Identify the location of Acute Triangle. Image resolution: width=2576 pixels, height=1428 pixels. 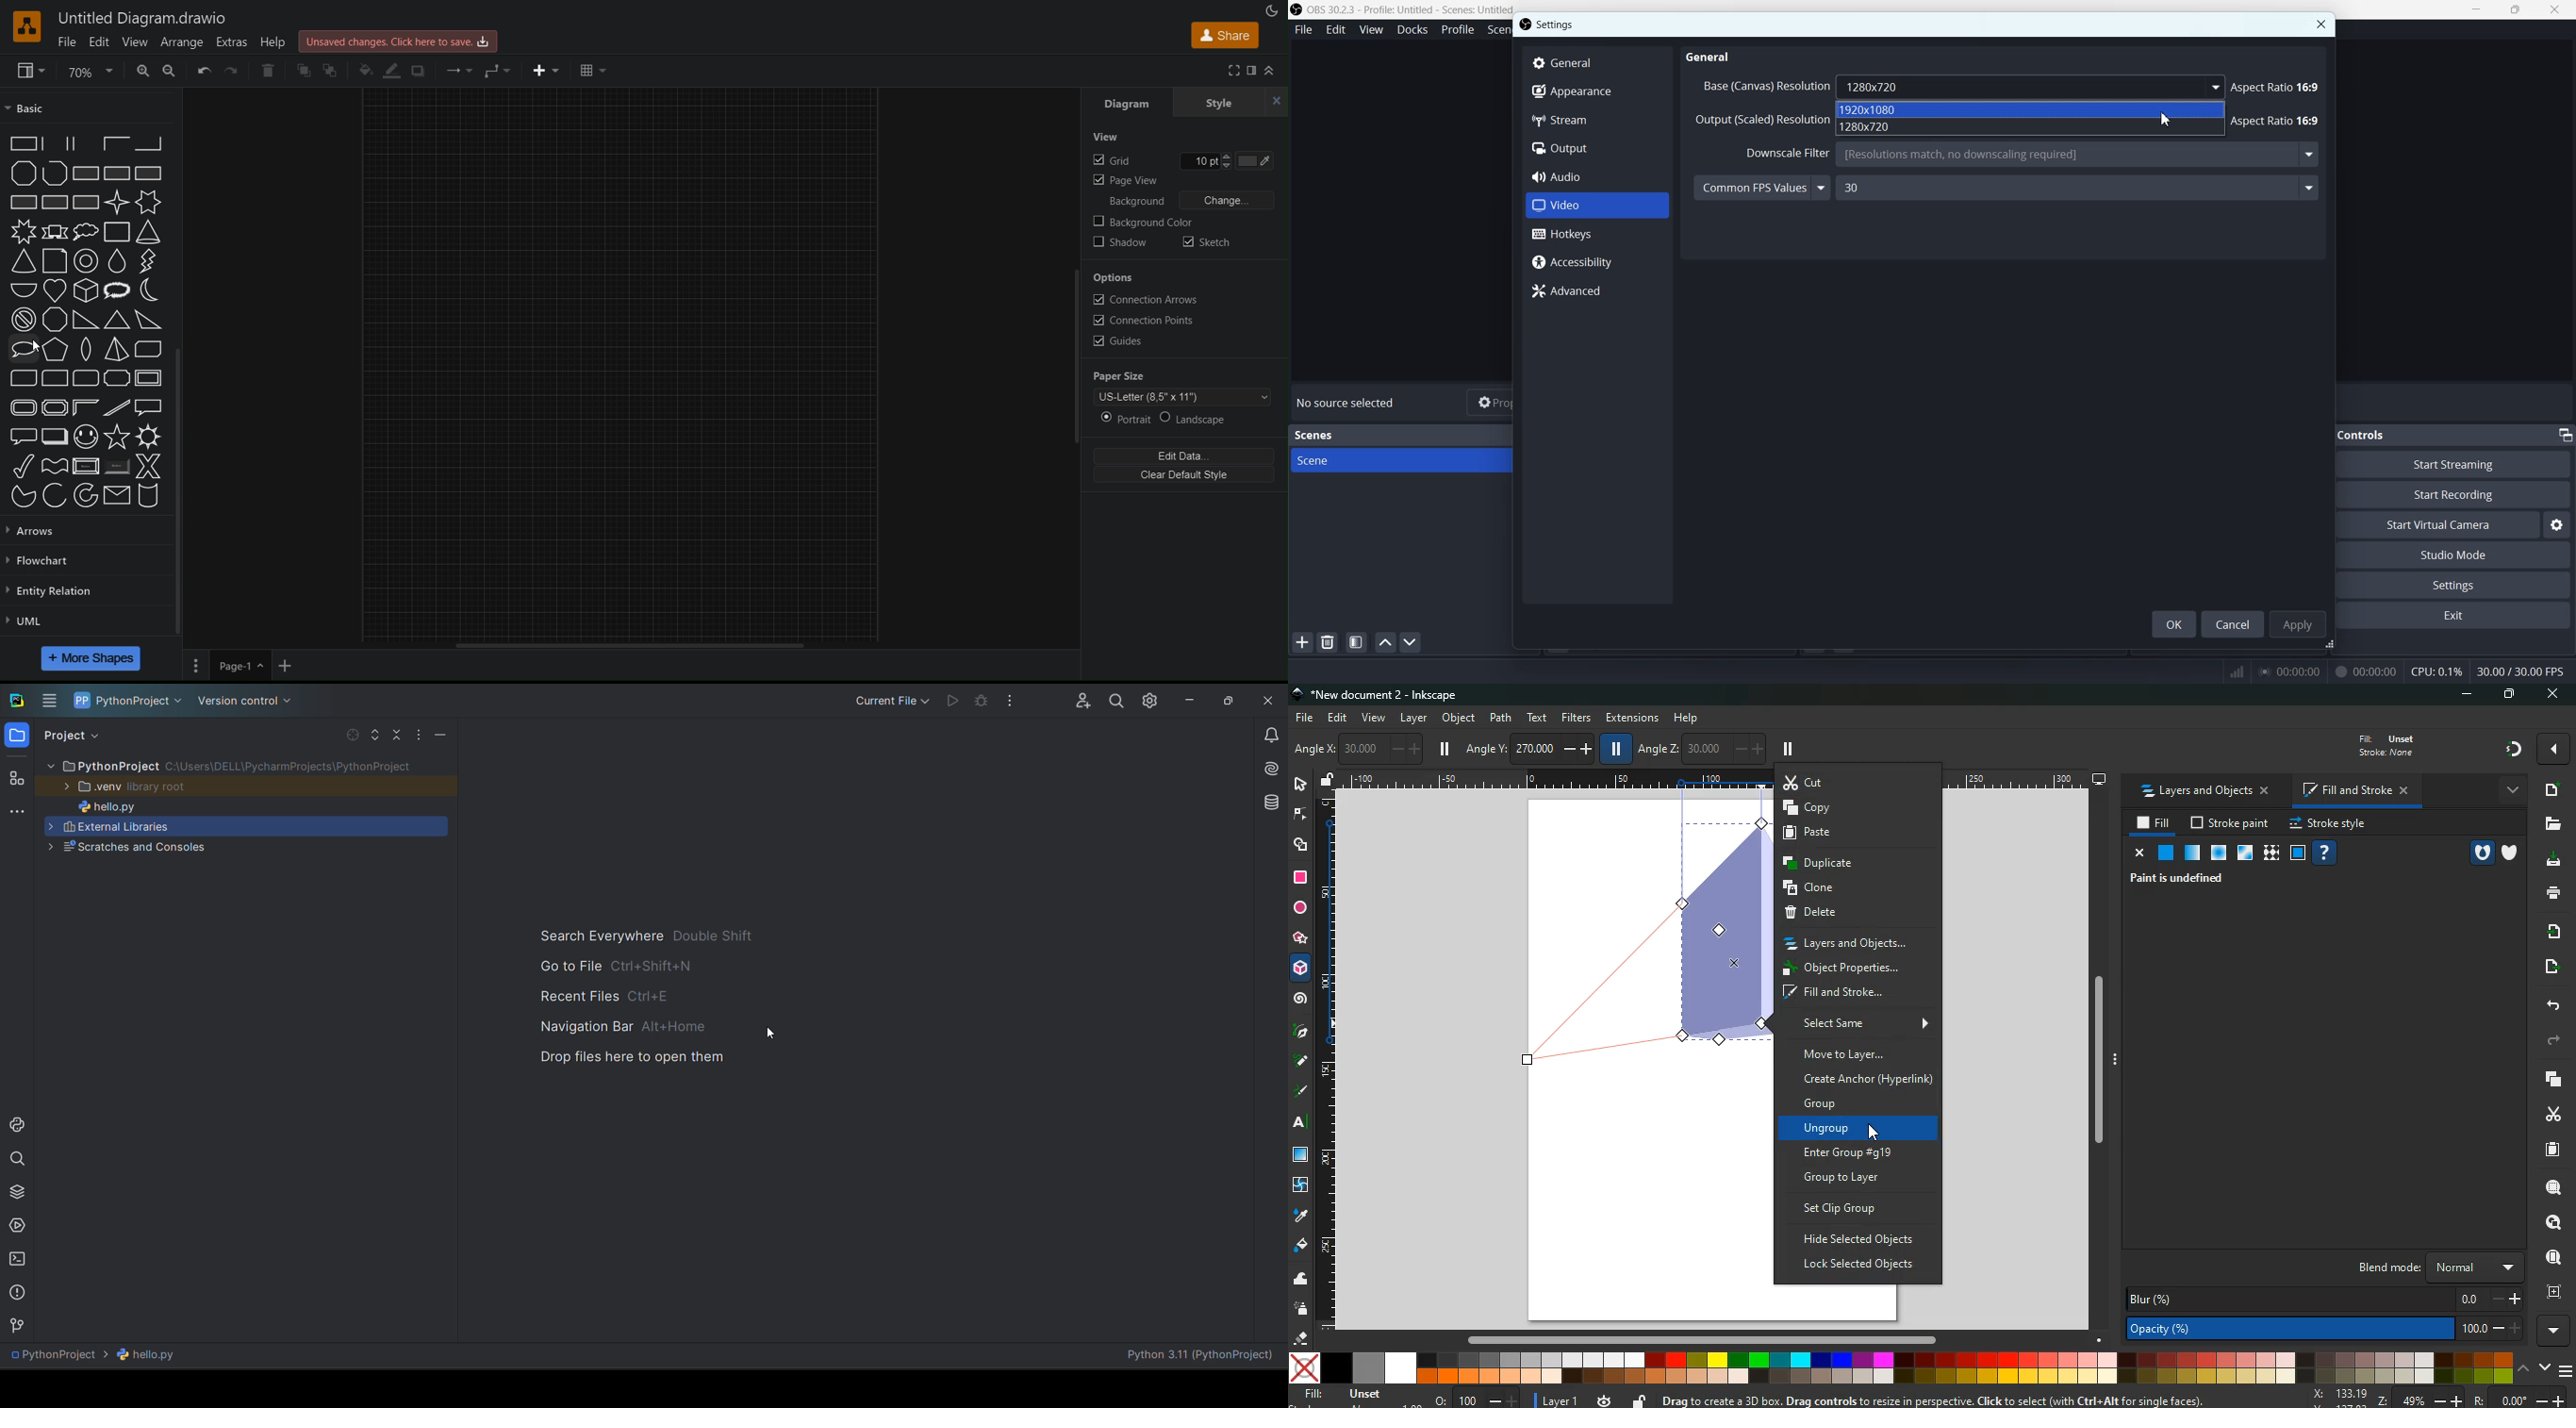
(116, 321).